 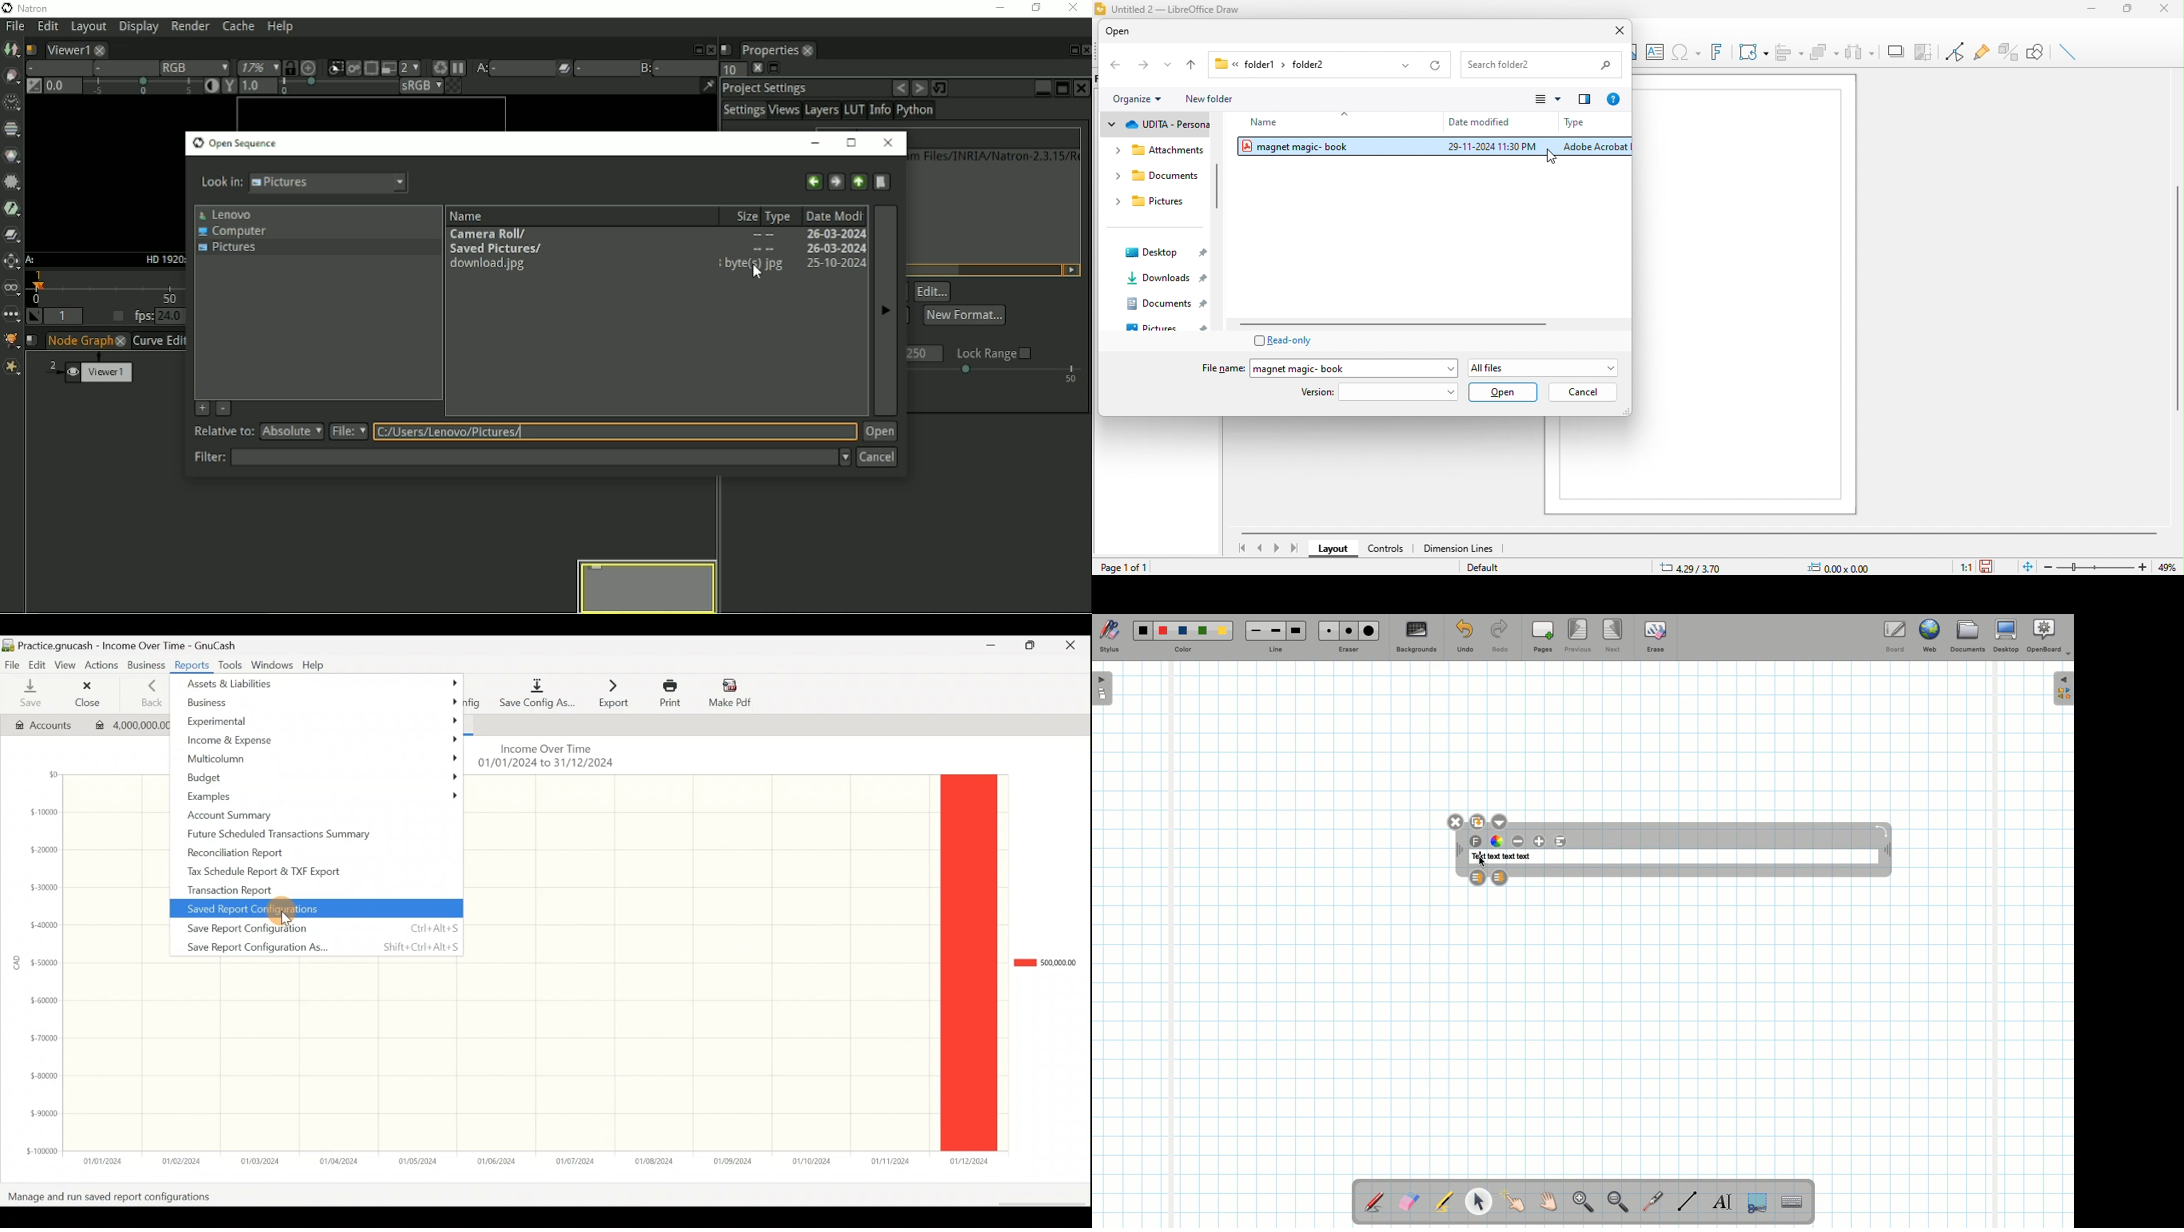 What do you see at coordinates (2023, 567) in the screenshot?
I see `fit to the current window` at bounding box center [2023, 567].